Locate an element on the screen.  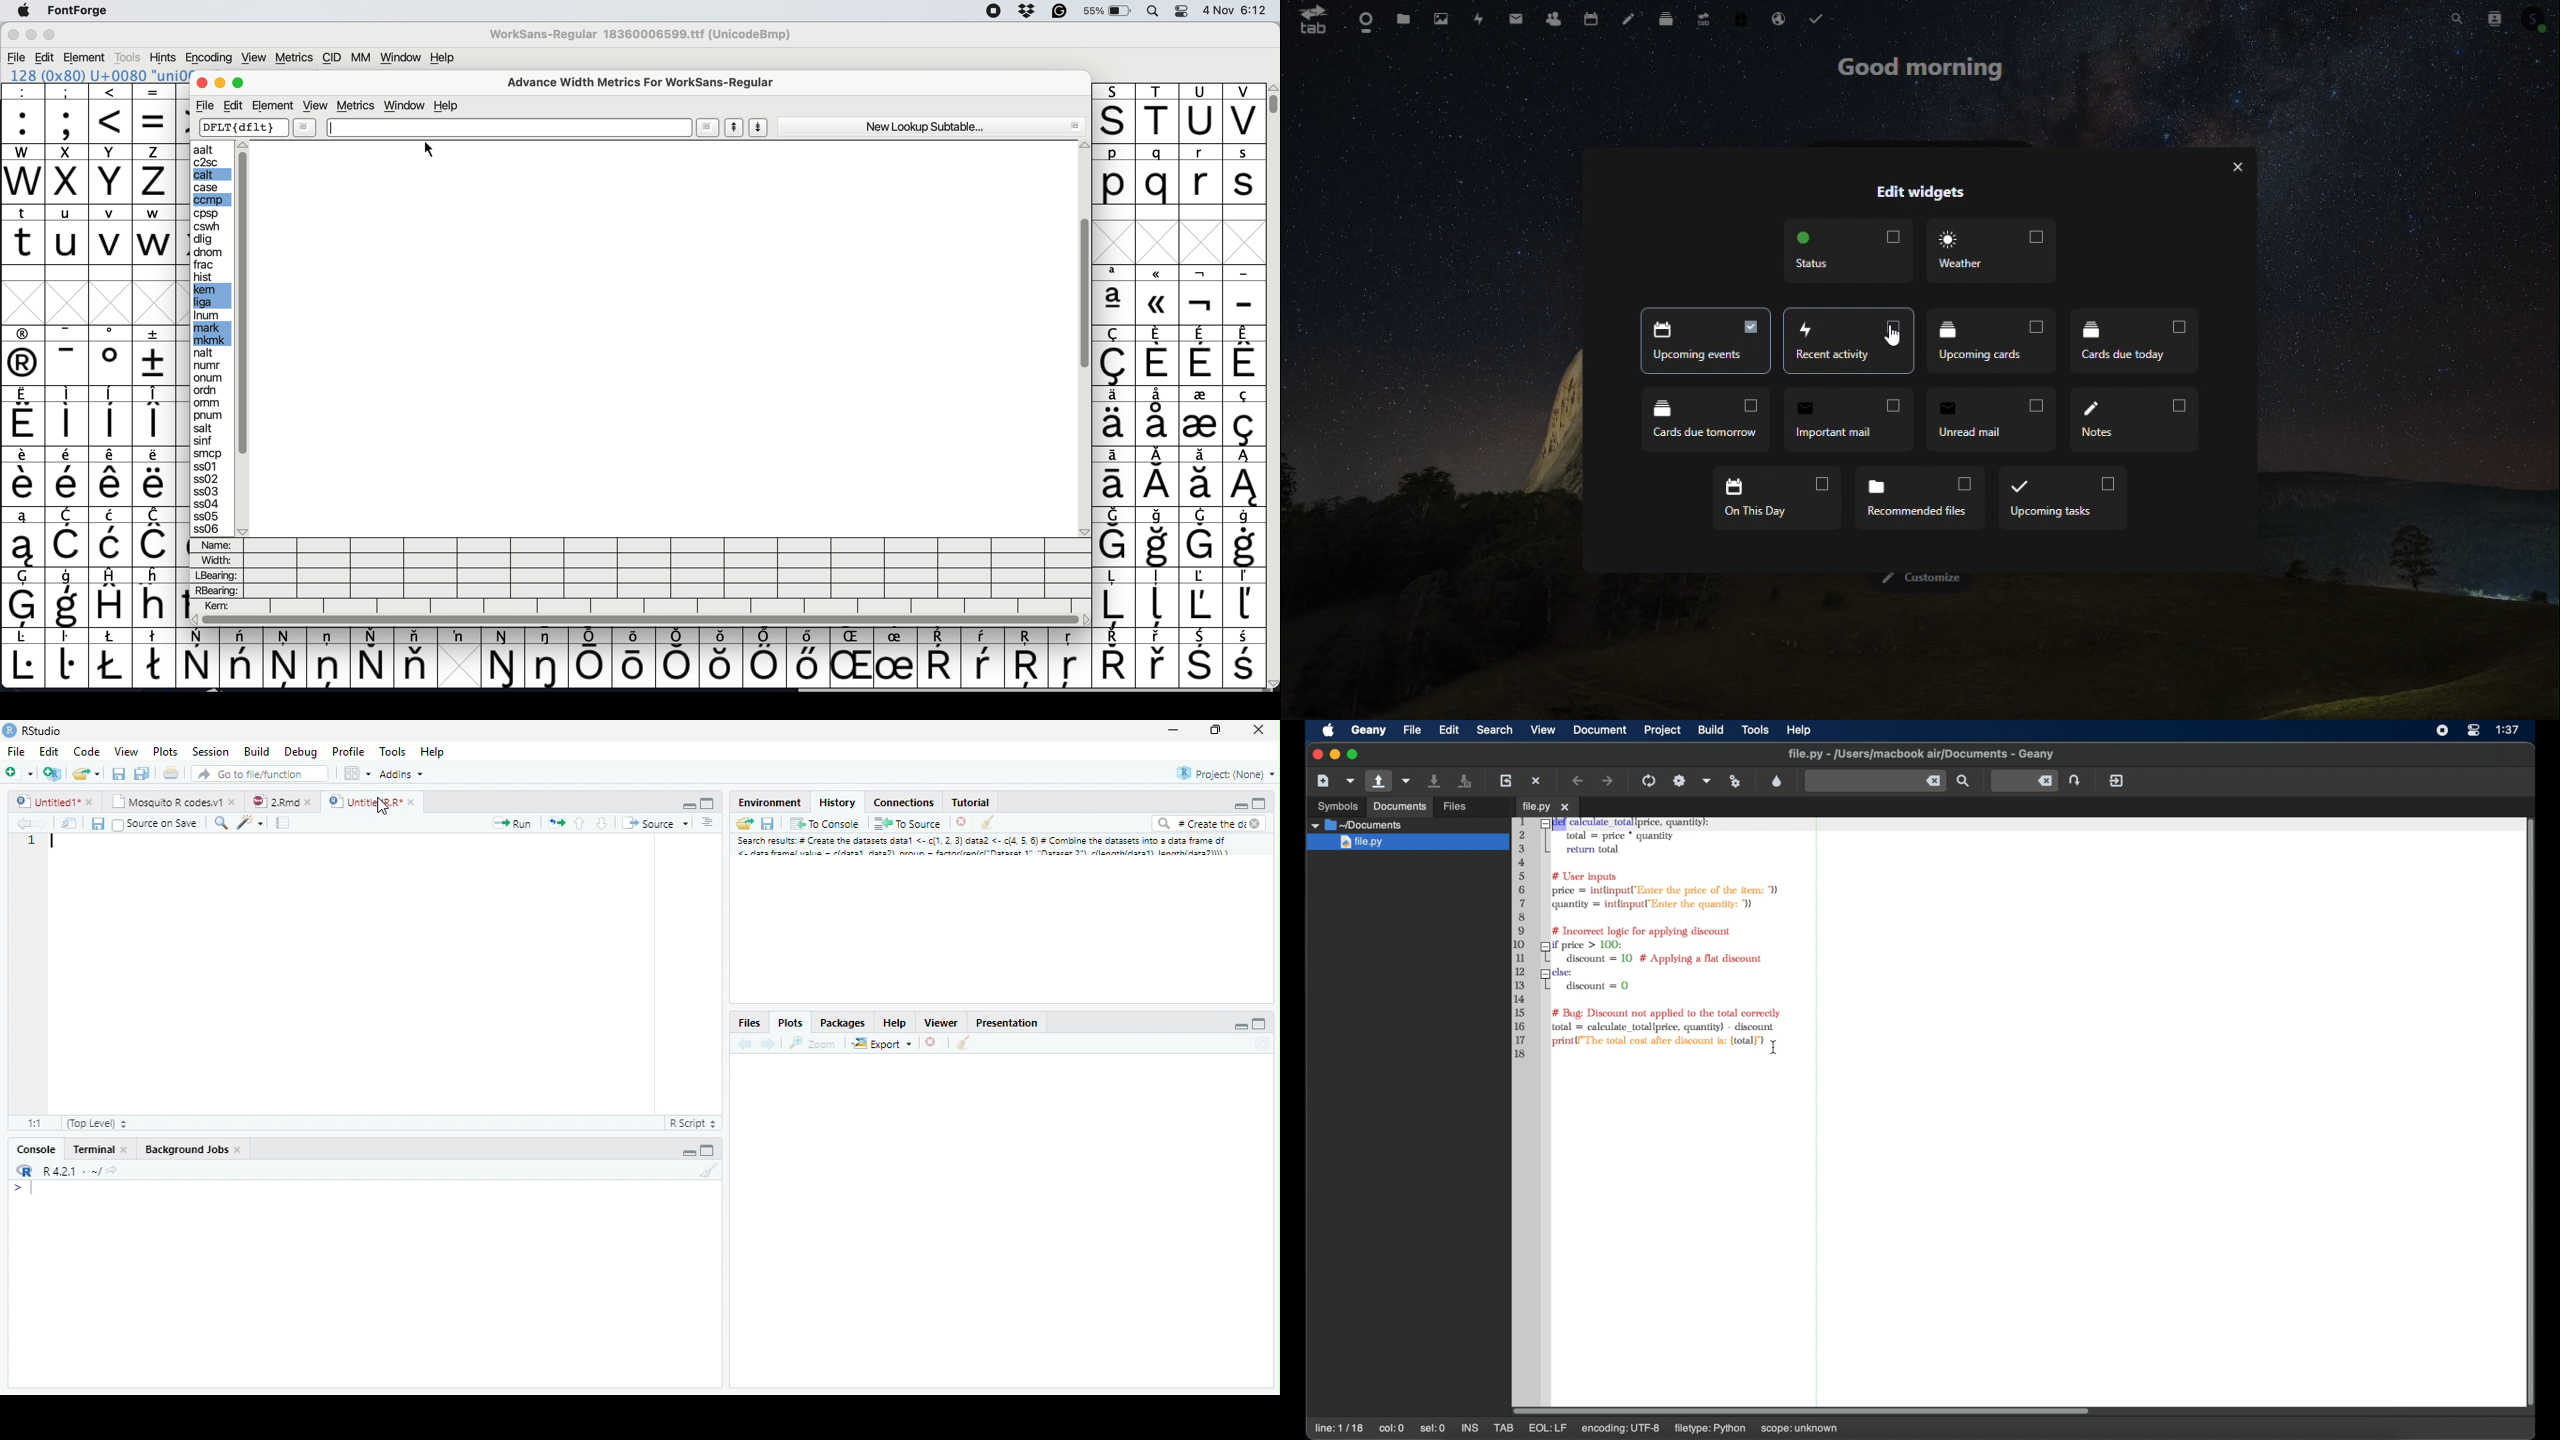
Build is located at coordinates (258, 752).